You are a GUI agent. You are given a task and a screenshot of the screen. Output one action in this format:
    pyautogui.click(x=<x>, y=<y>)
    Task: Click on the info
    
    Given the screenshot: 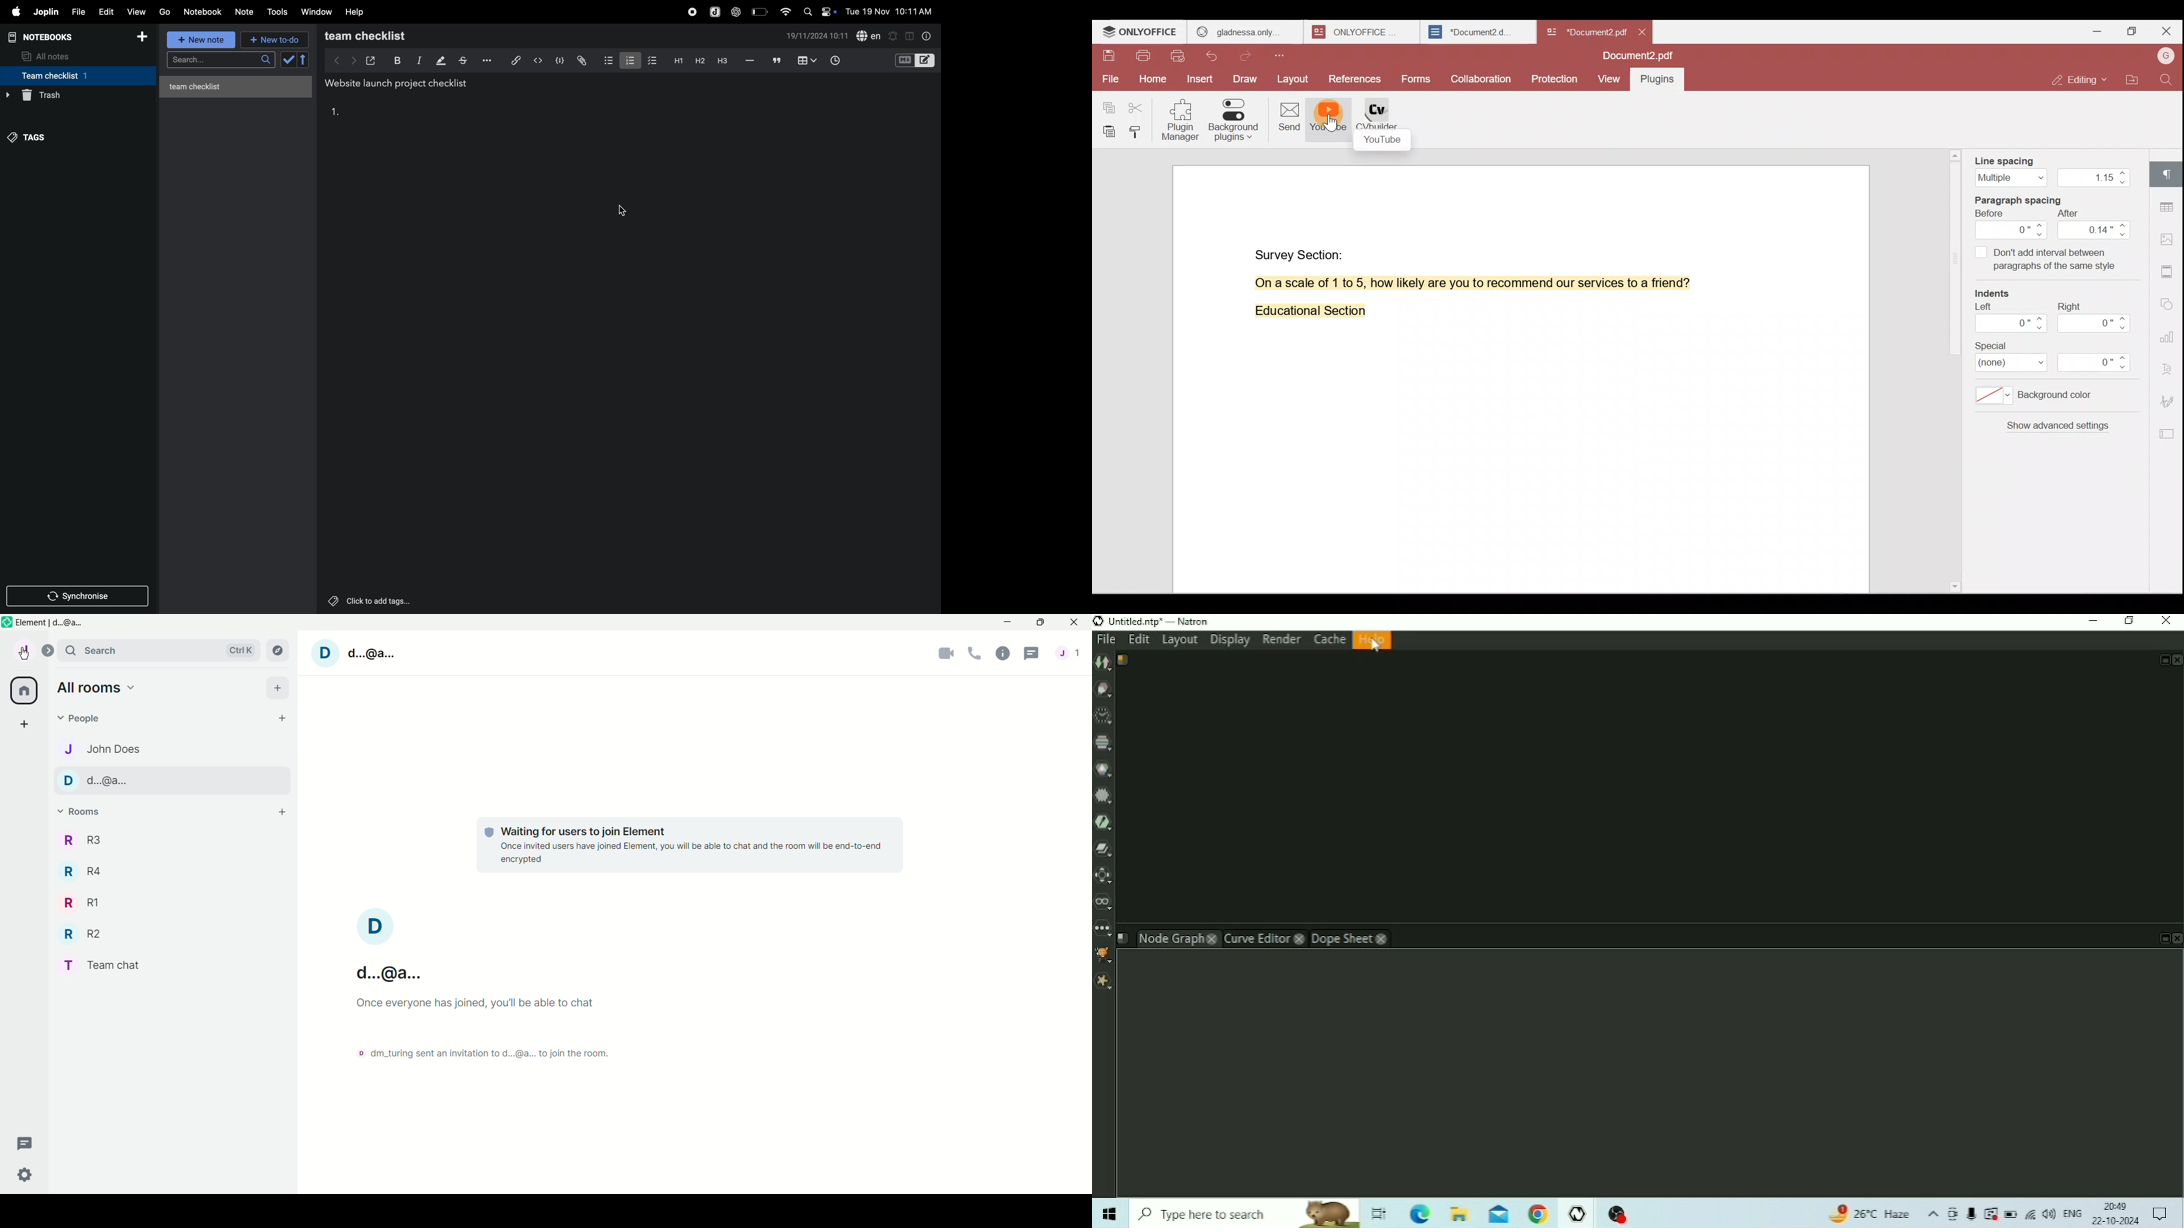 What is the action you would take?
    pyautogui.click(x=925, y=36)
    